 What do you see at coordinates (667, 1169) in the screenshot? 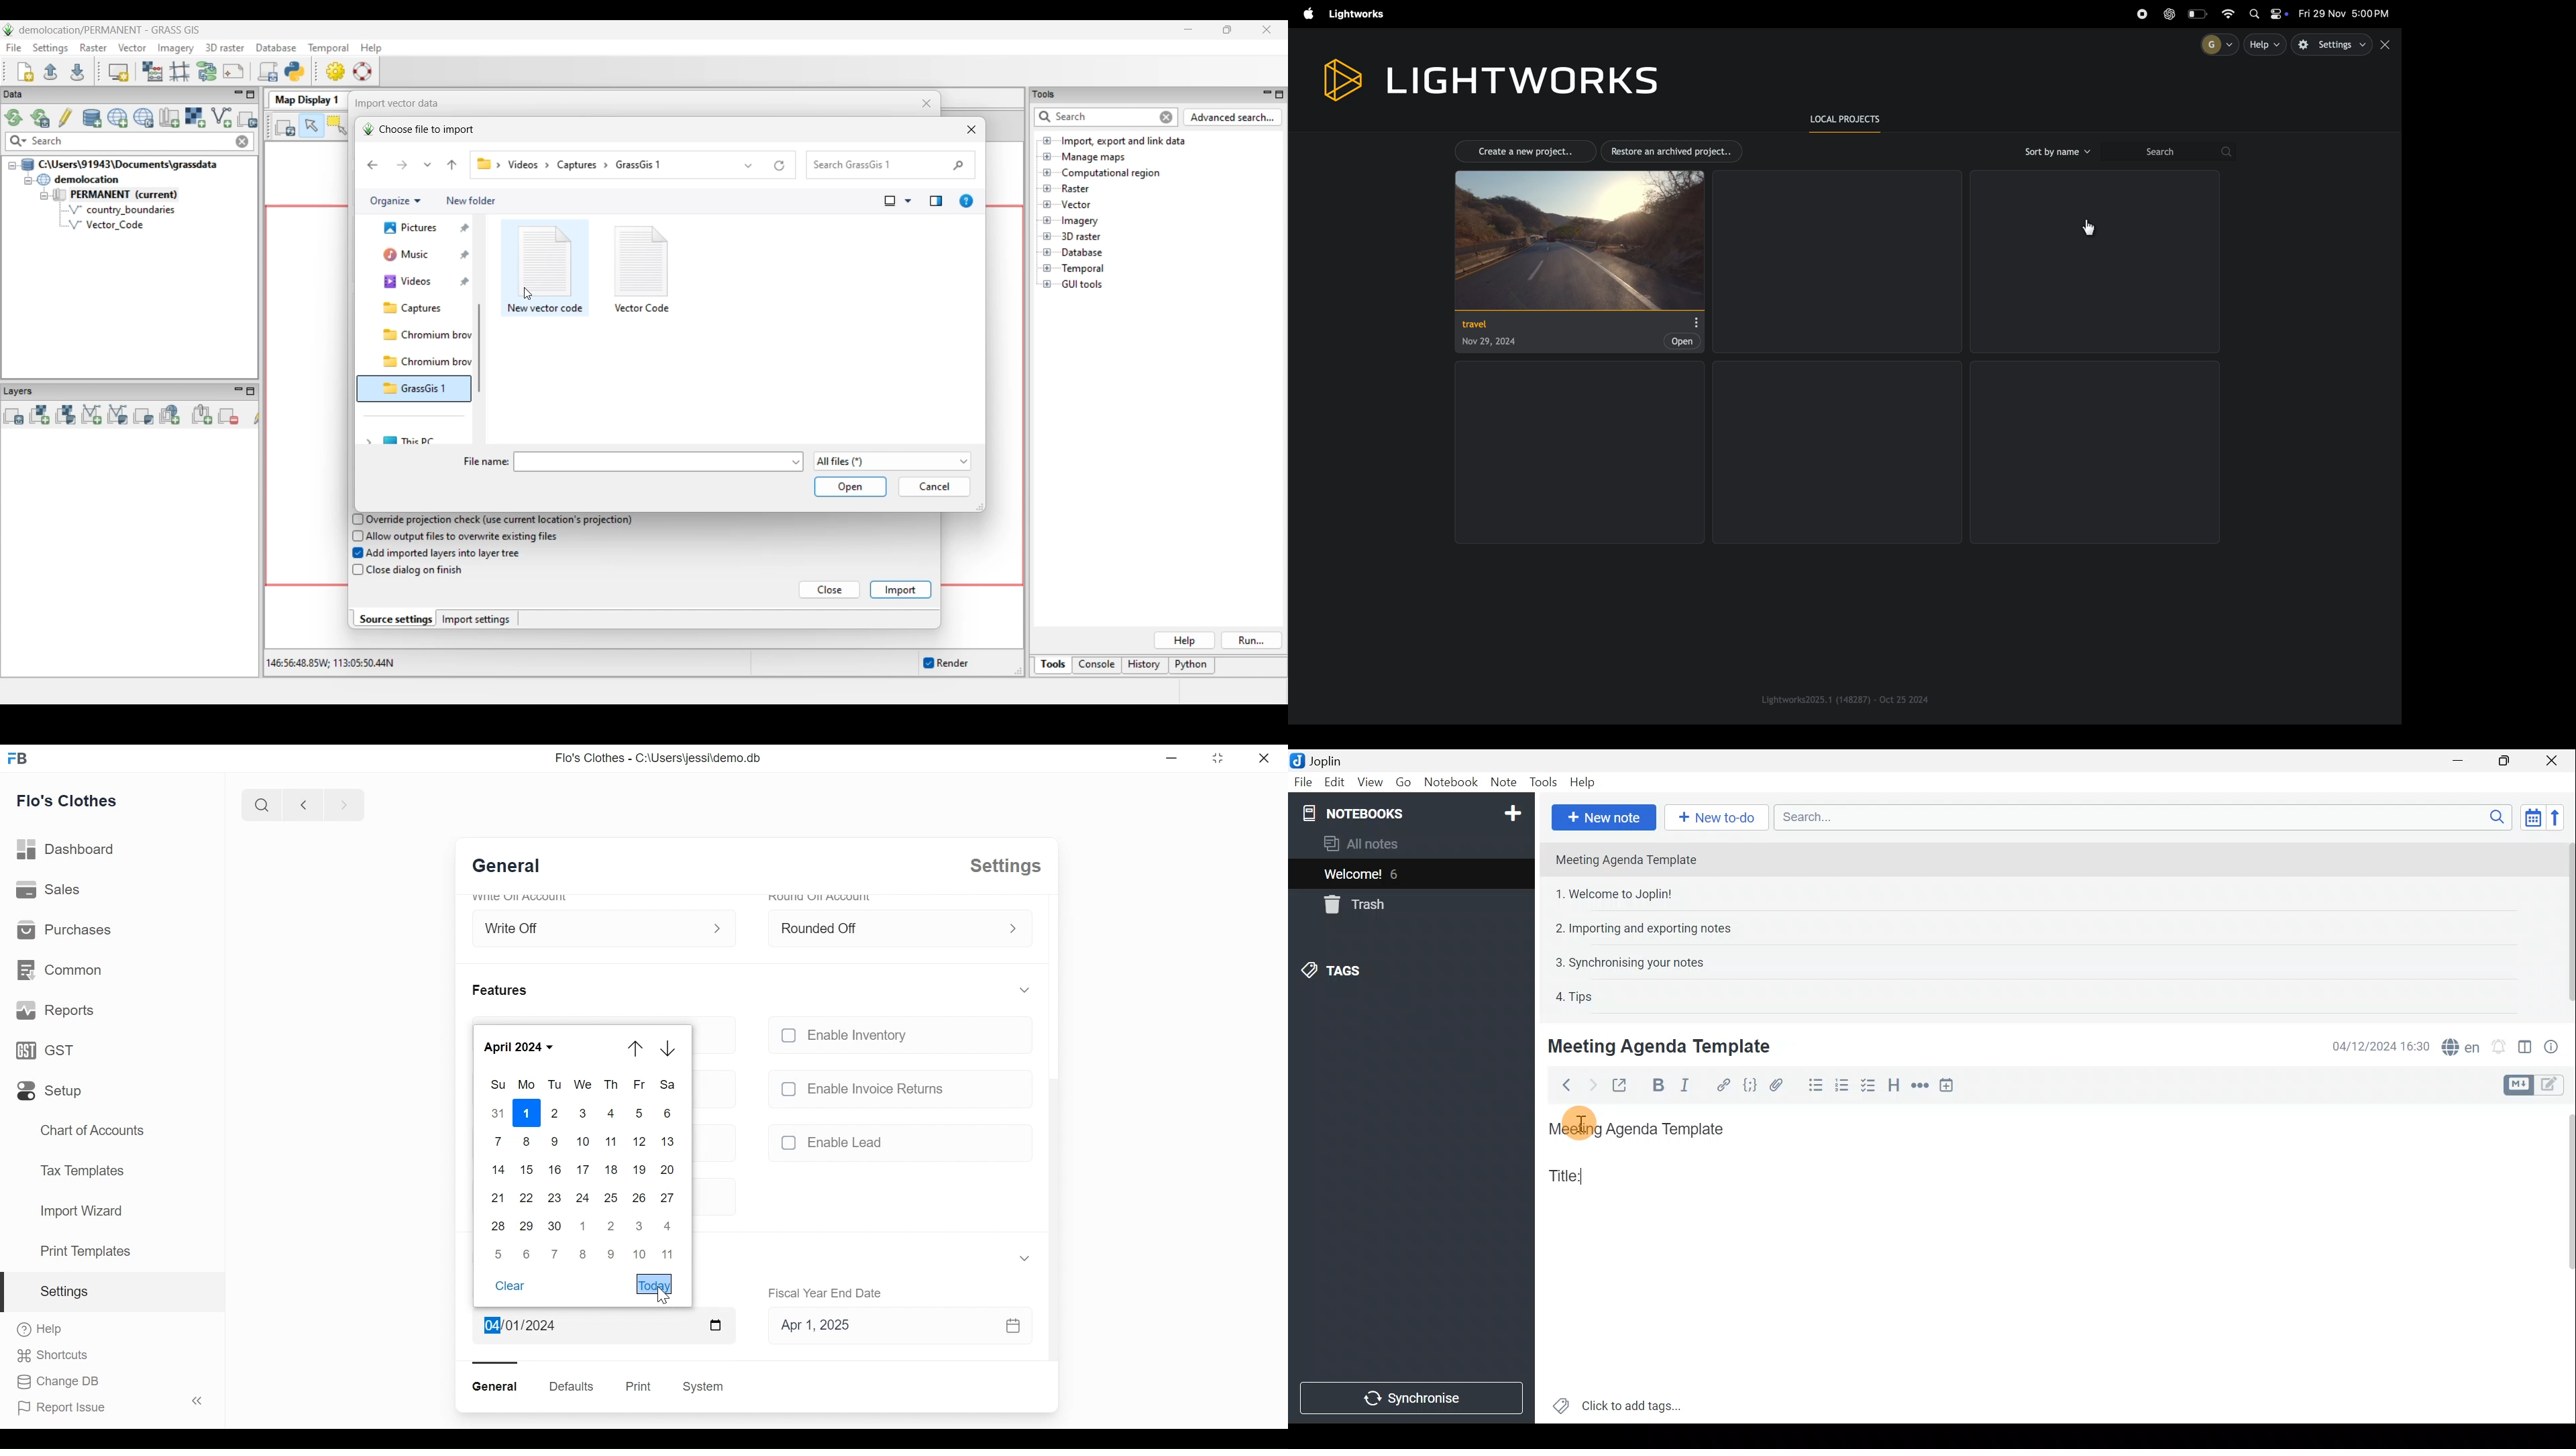
I see `20` at bounding box center [667, 1169].